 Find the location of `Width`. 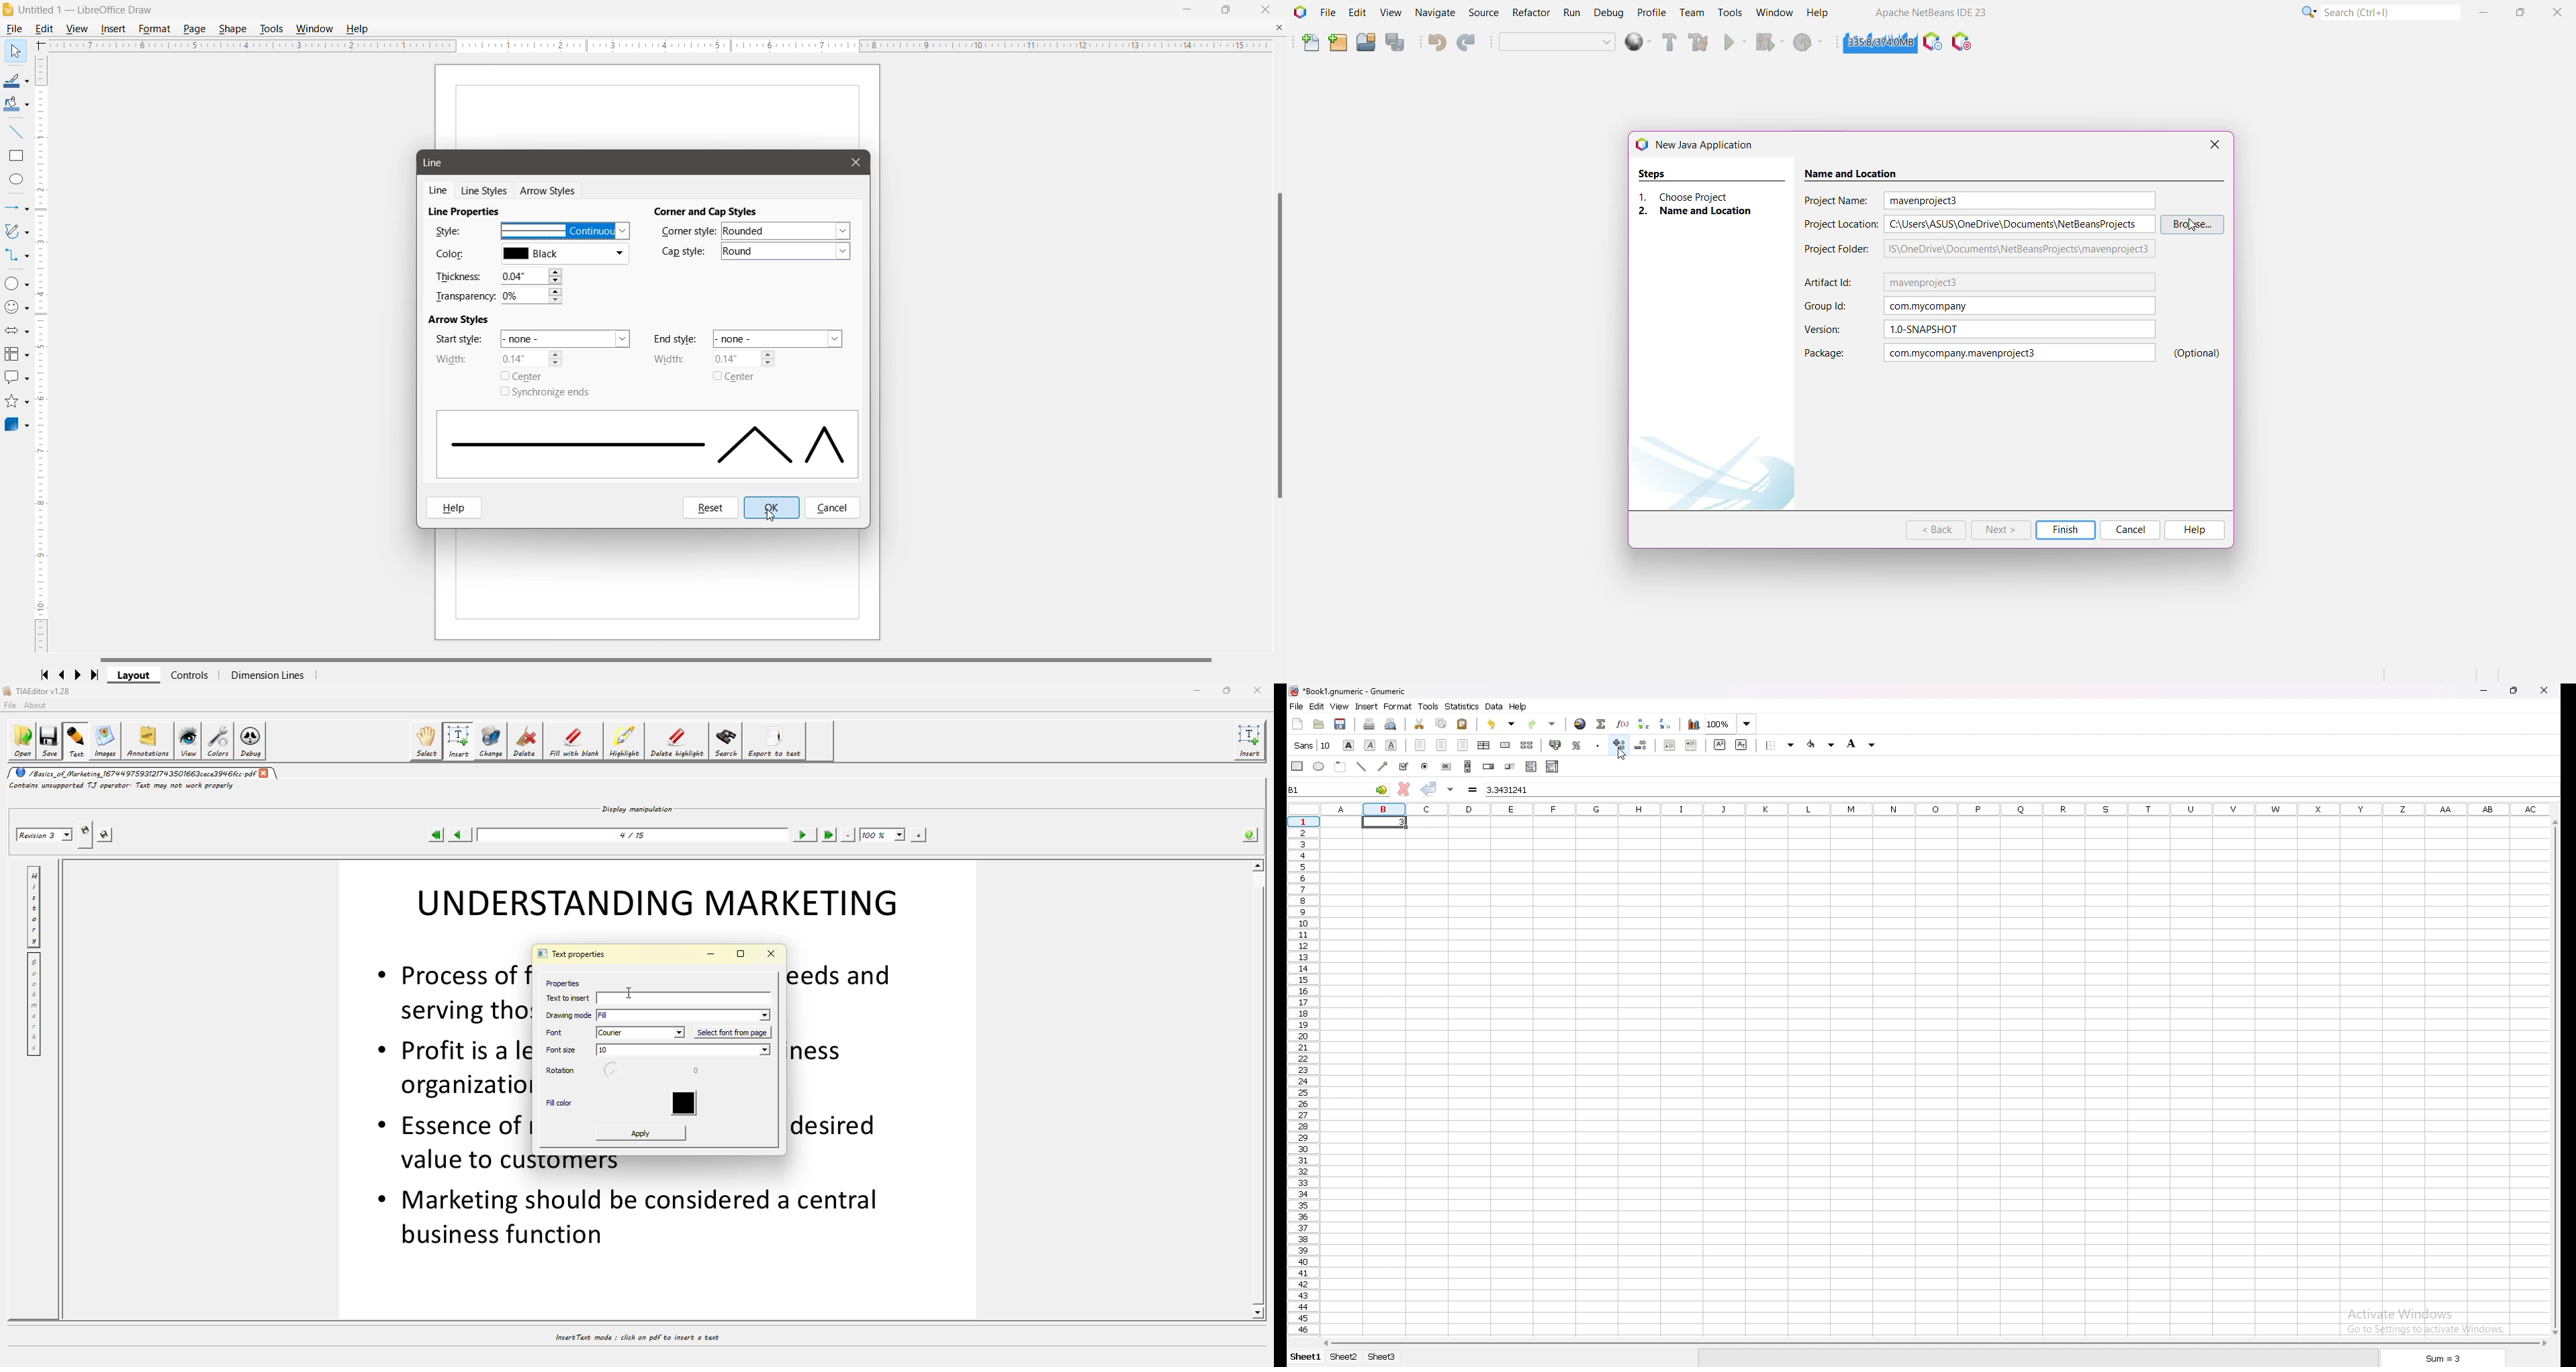

Width is located at coordinates (672, 358).